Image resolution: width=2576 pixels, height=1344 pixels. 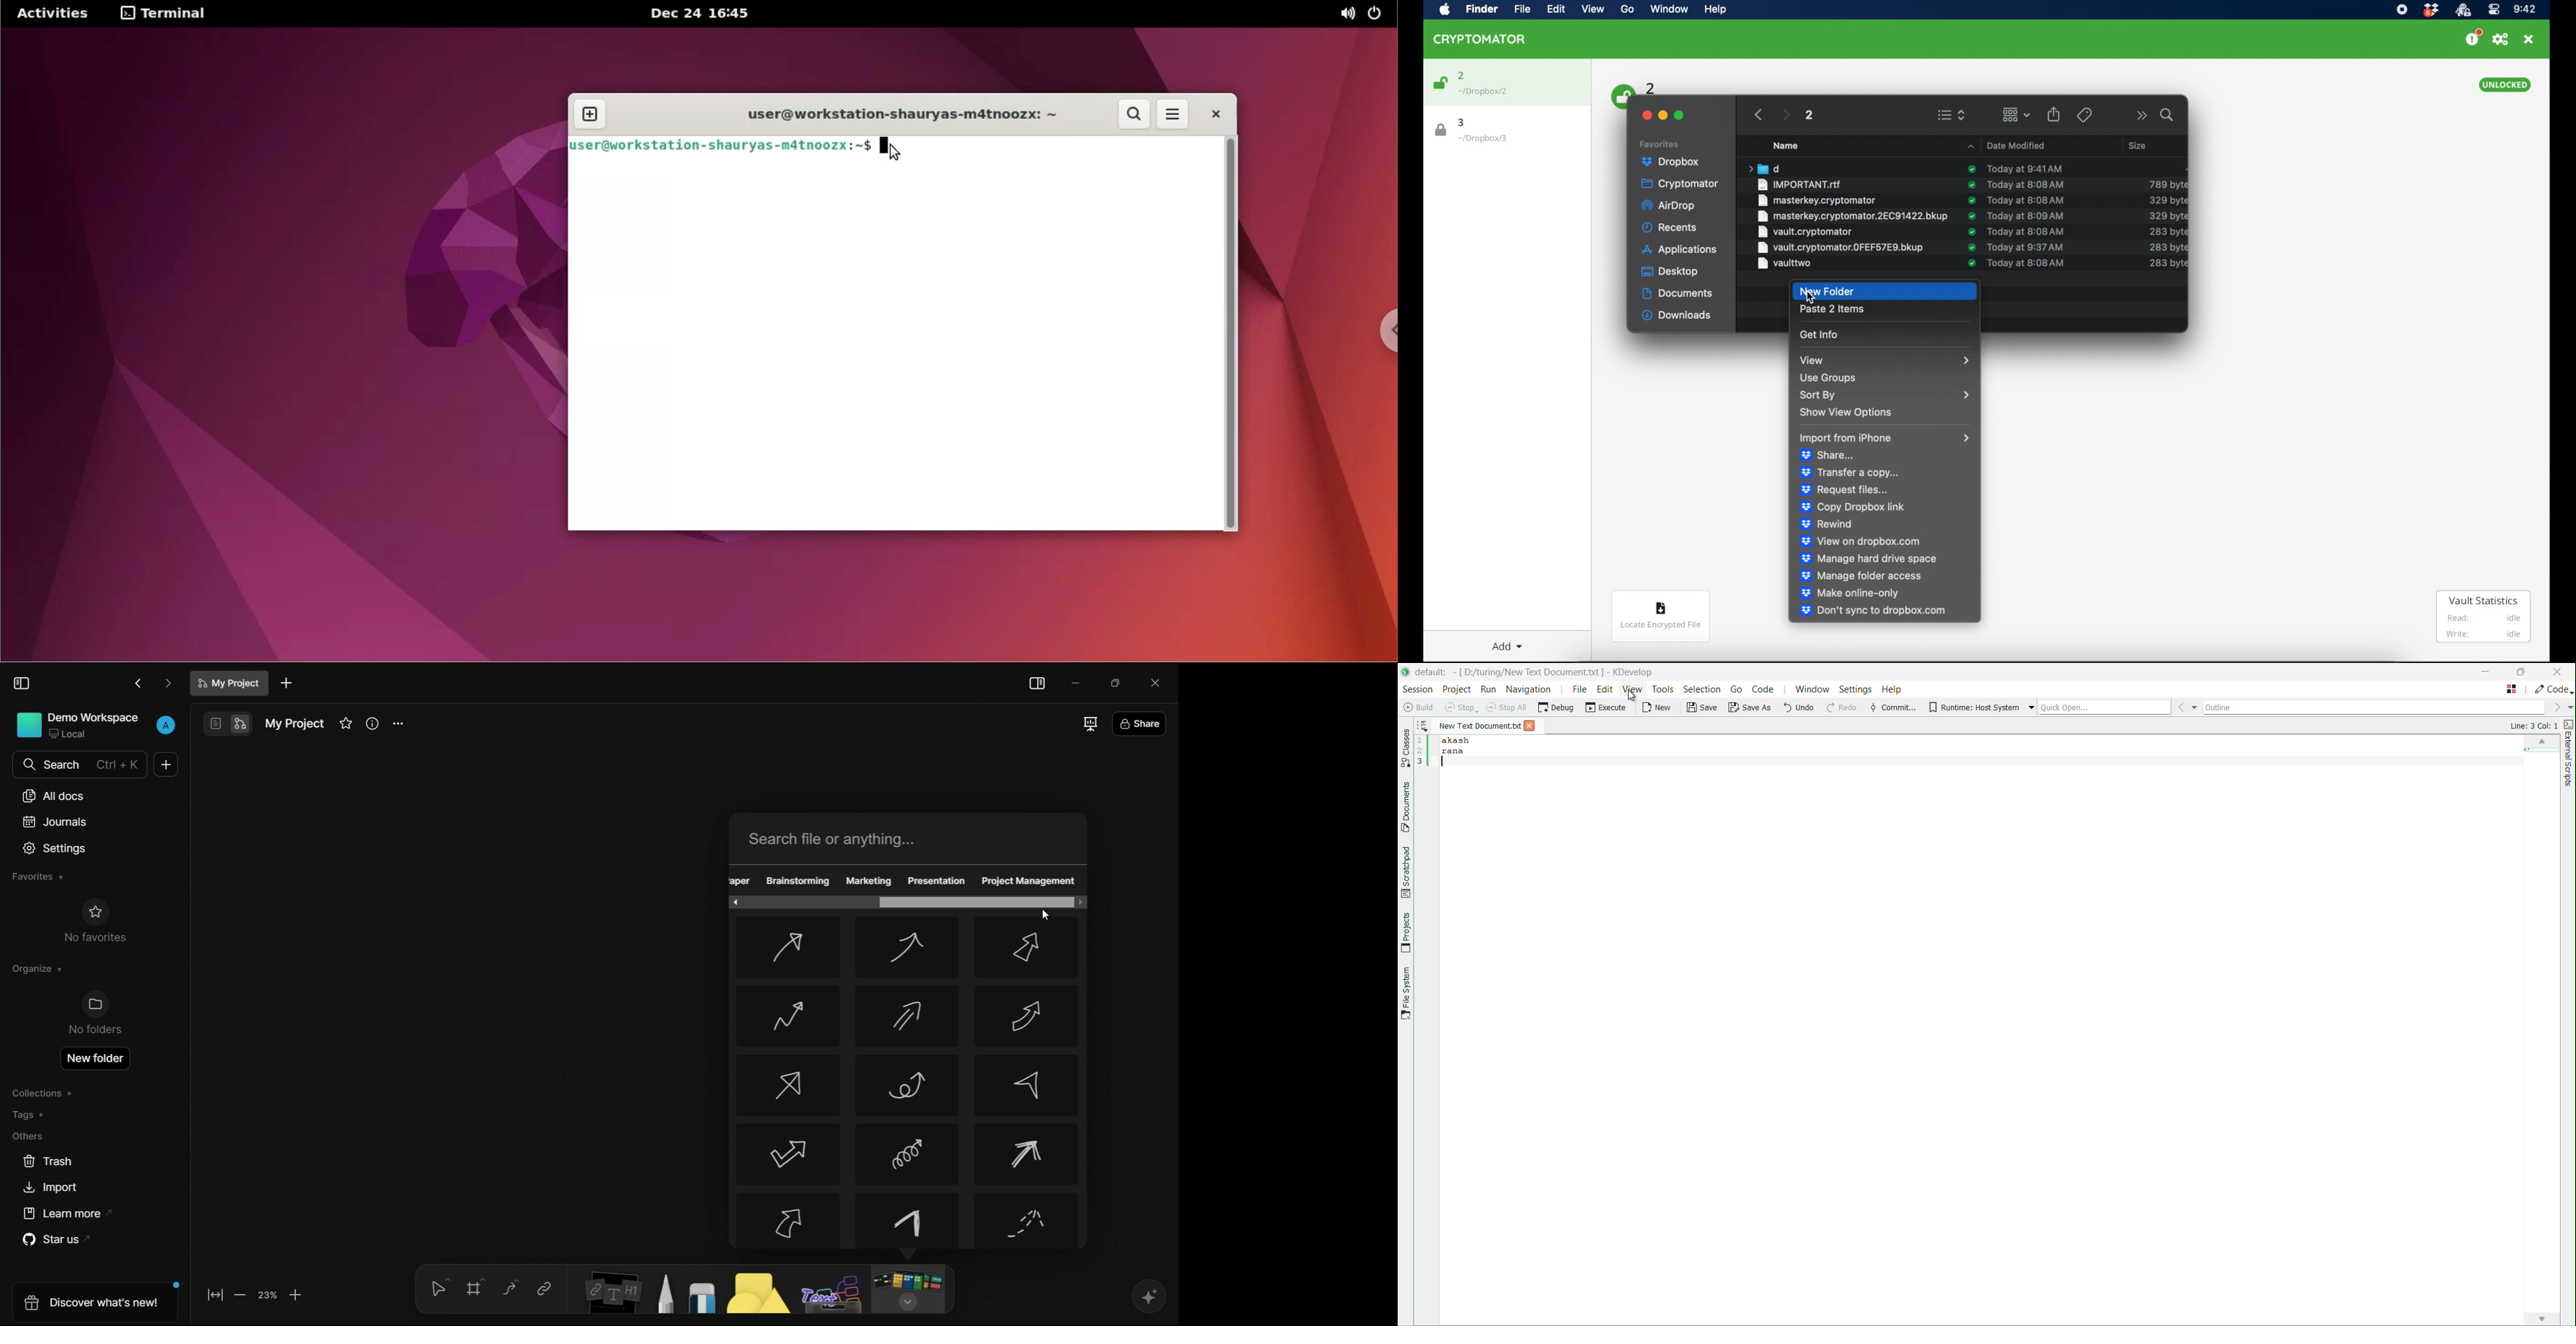 I want to click on ai assistant, so click(x=1149, y=1297).